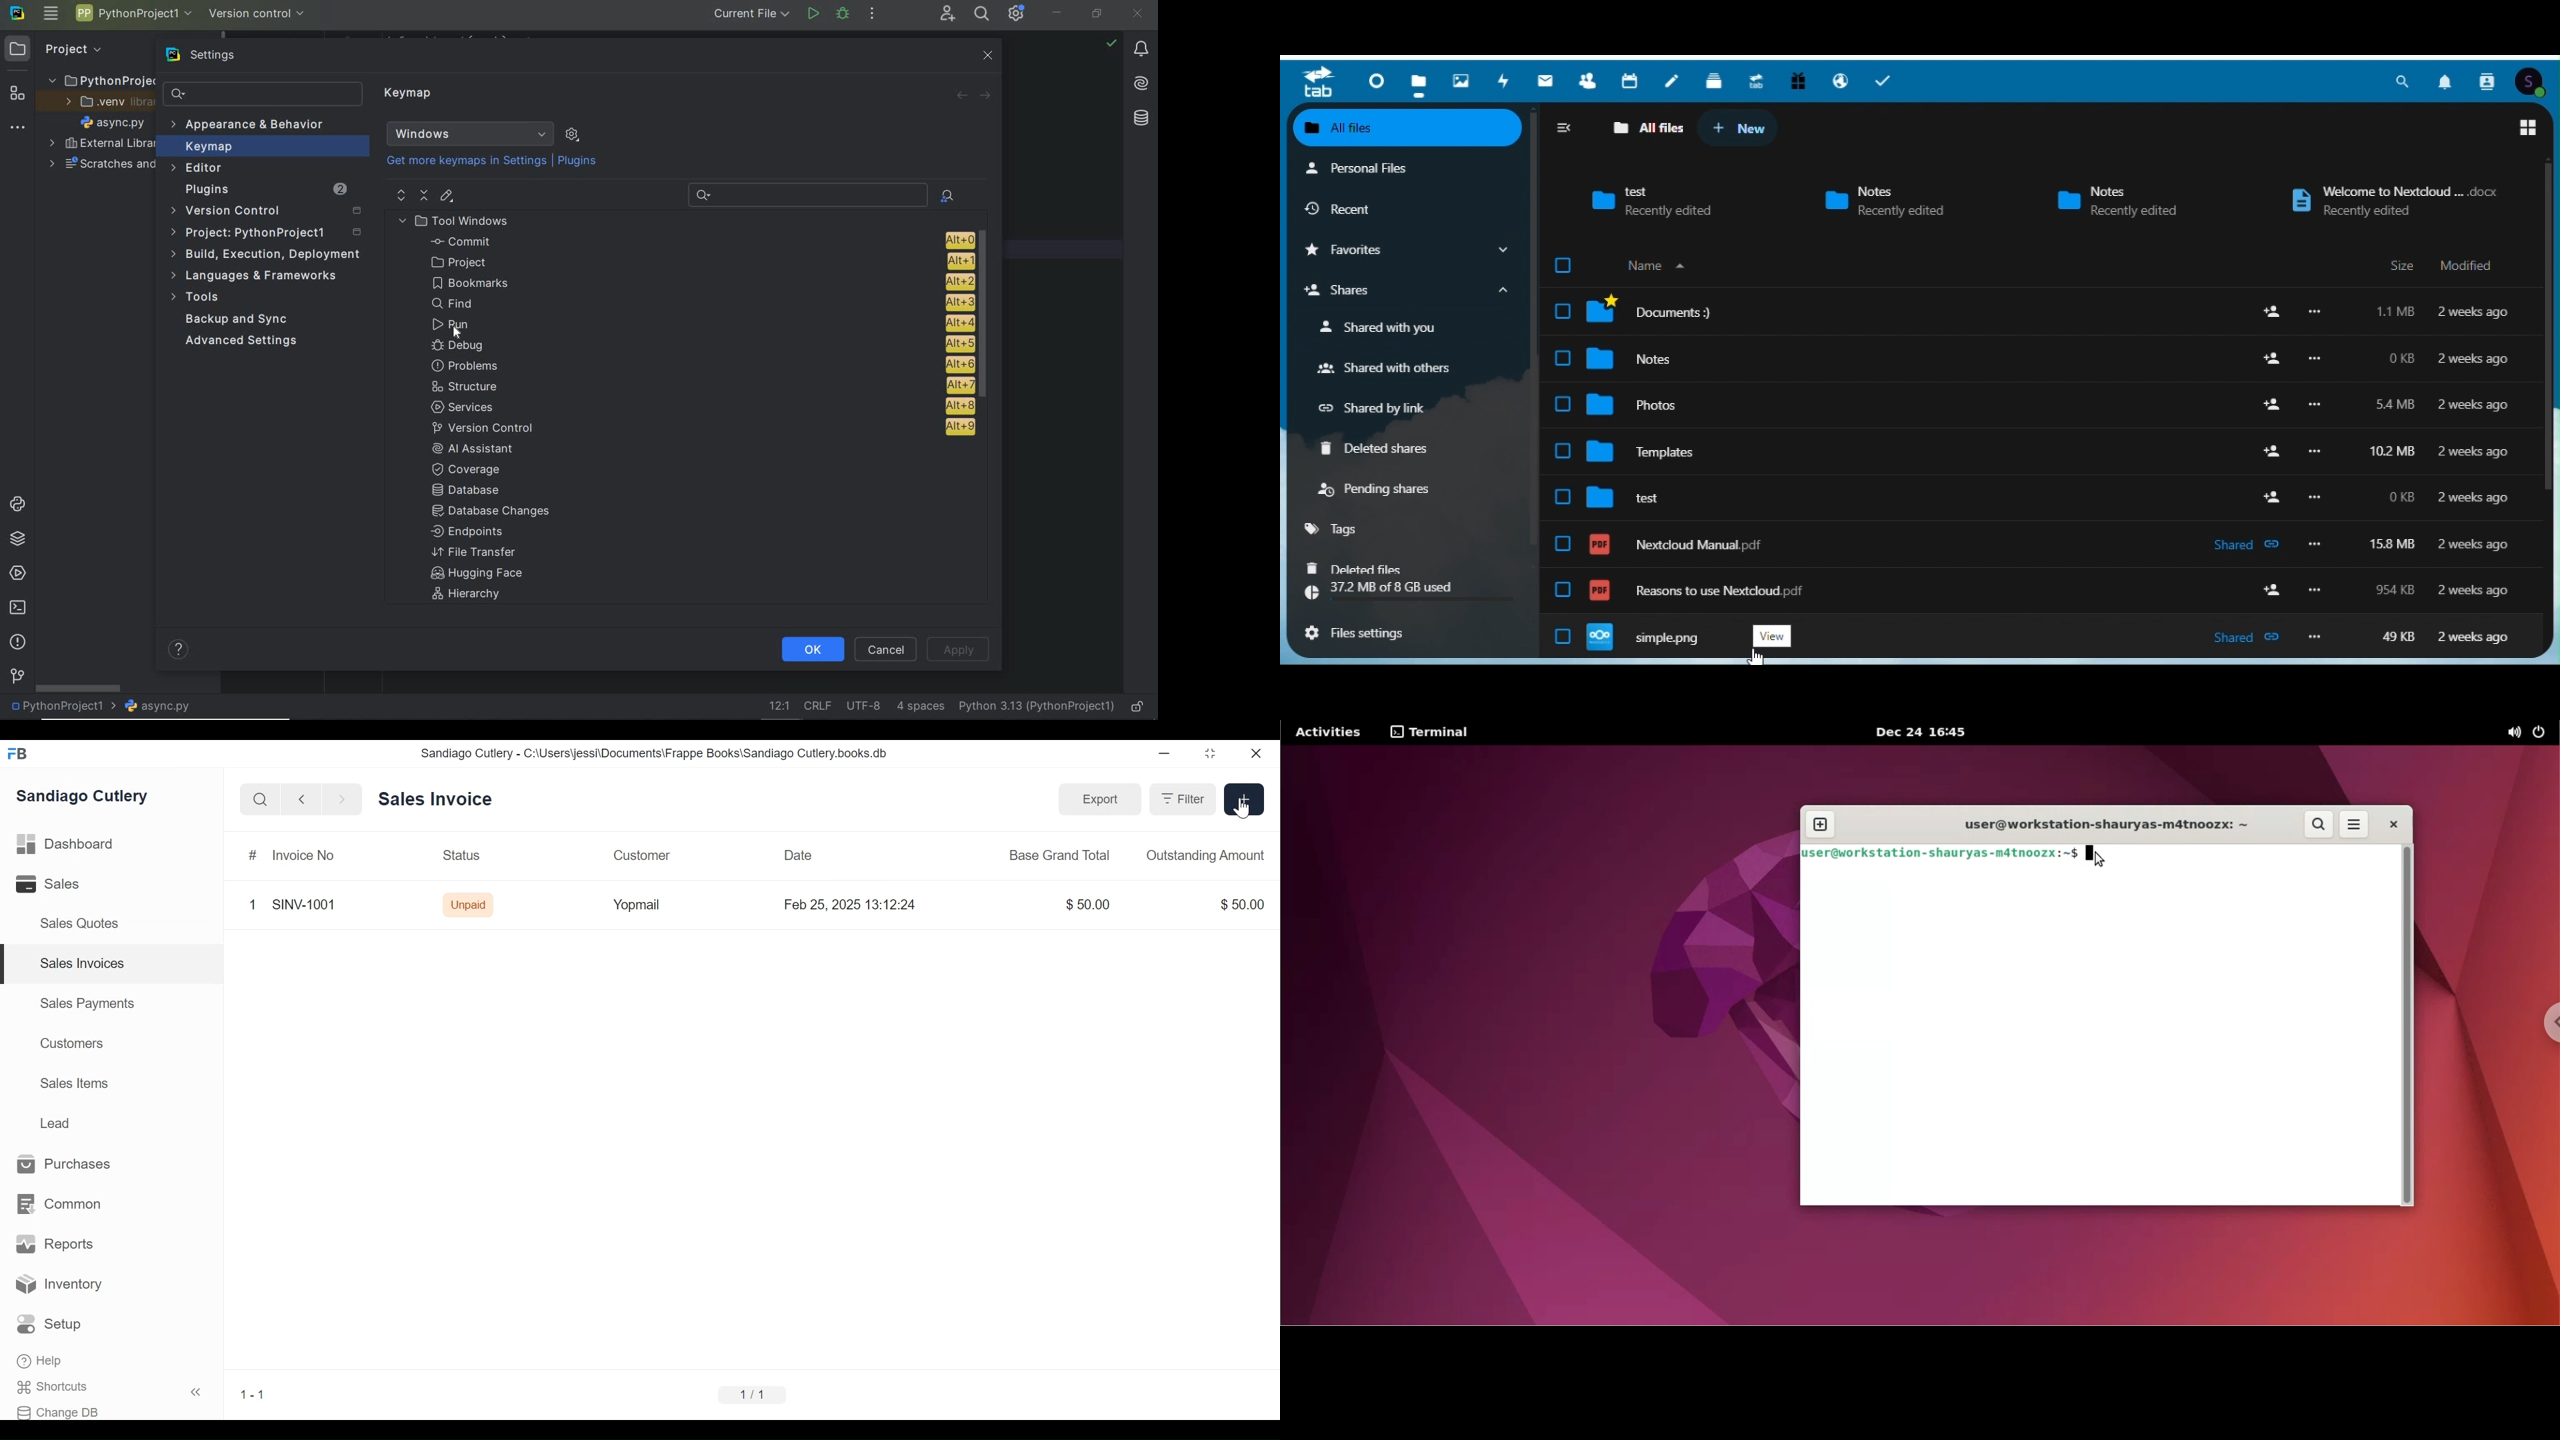 This screenshot has height=1456, width=2576. I want to click on Inventory, so click(59, 1286).